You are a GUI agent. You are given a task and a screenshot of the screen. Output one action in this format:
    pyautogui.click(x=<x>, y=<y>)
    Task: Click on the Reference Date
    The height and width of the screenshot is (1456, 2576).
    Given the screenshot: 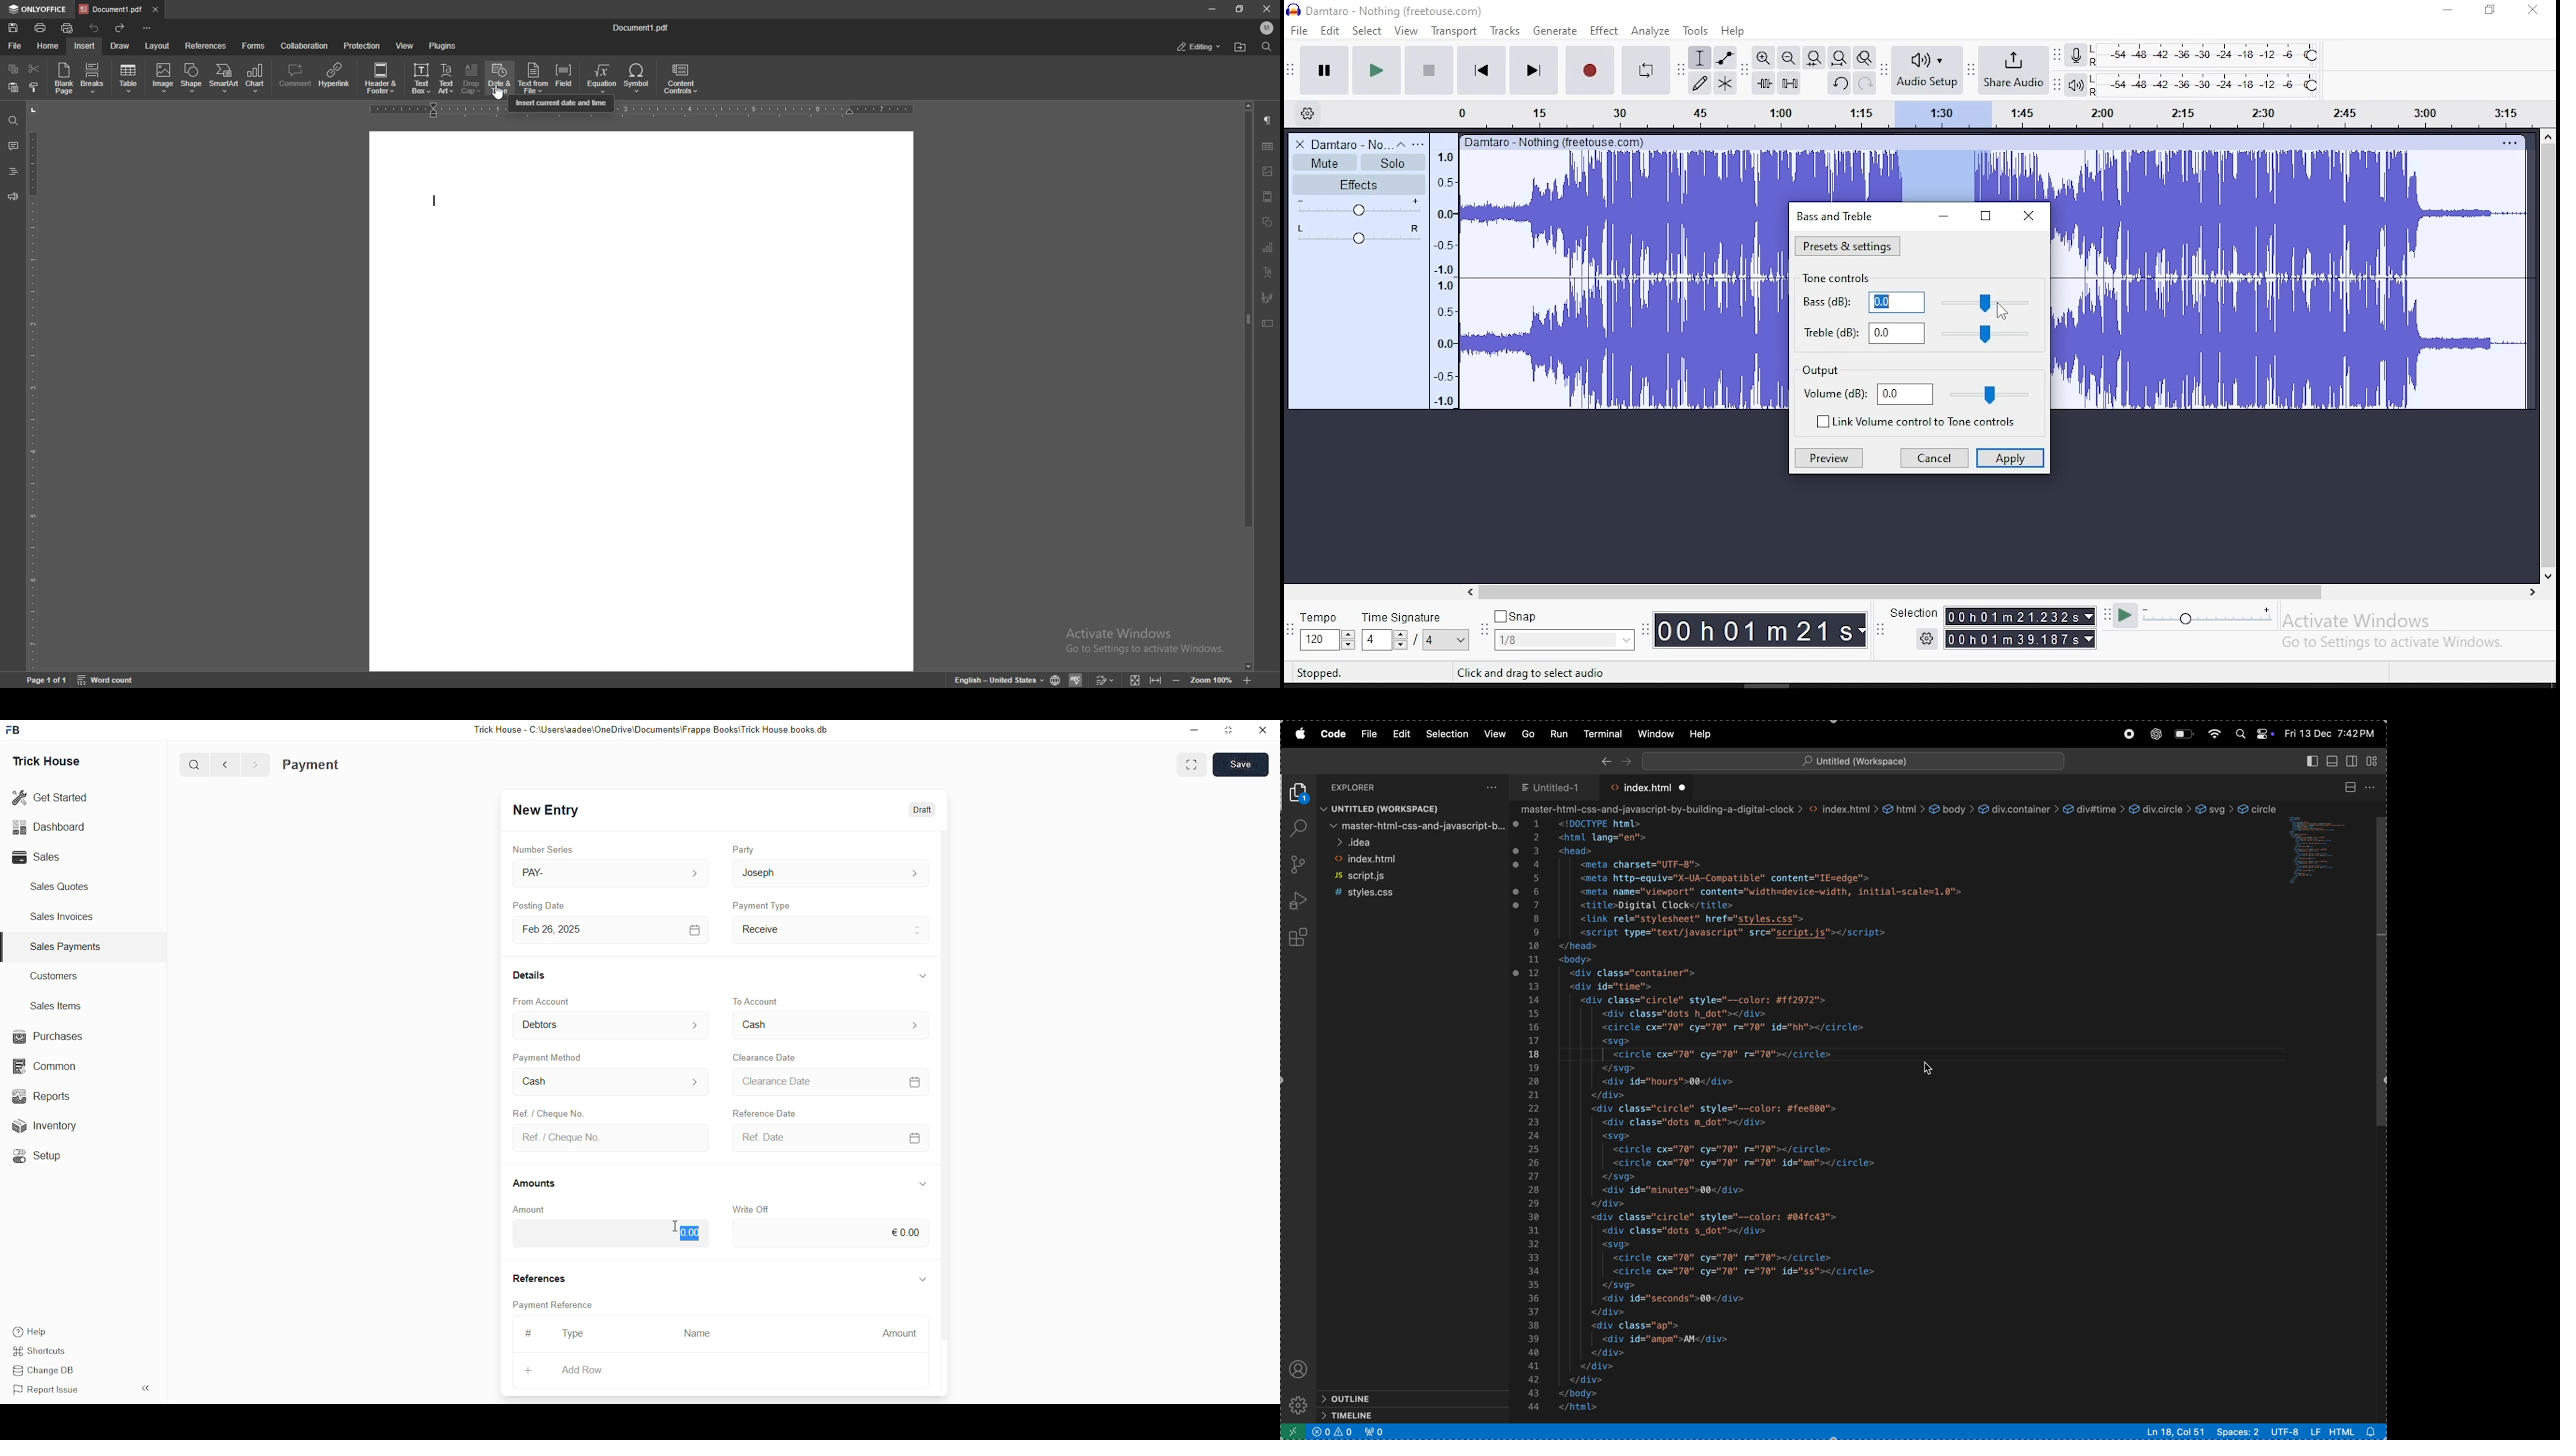 What is the action you would take?
    pyautogui.click(x=764, y=1111)
    